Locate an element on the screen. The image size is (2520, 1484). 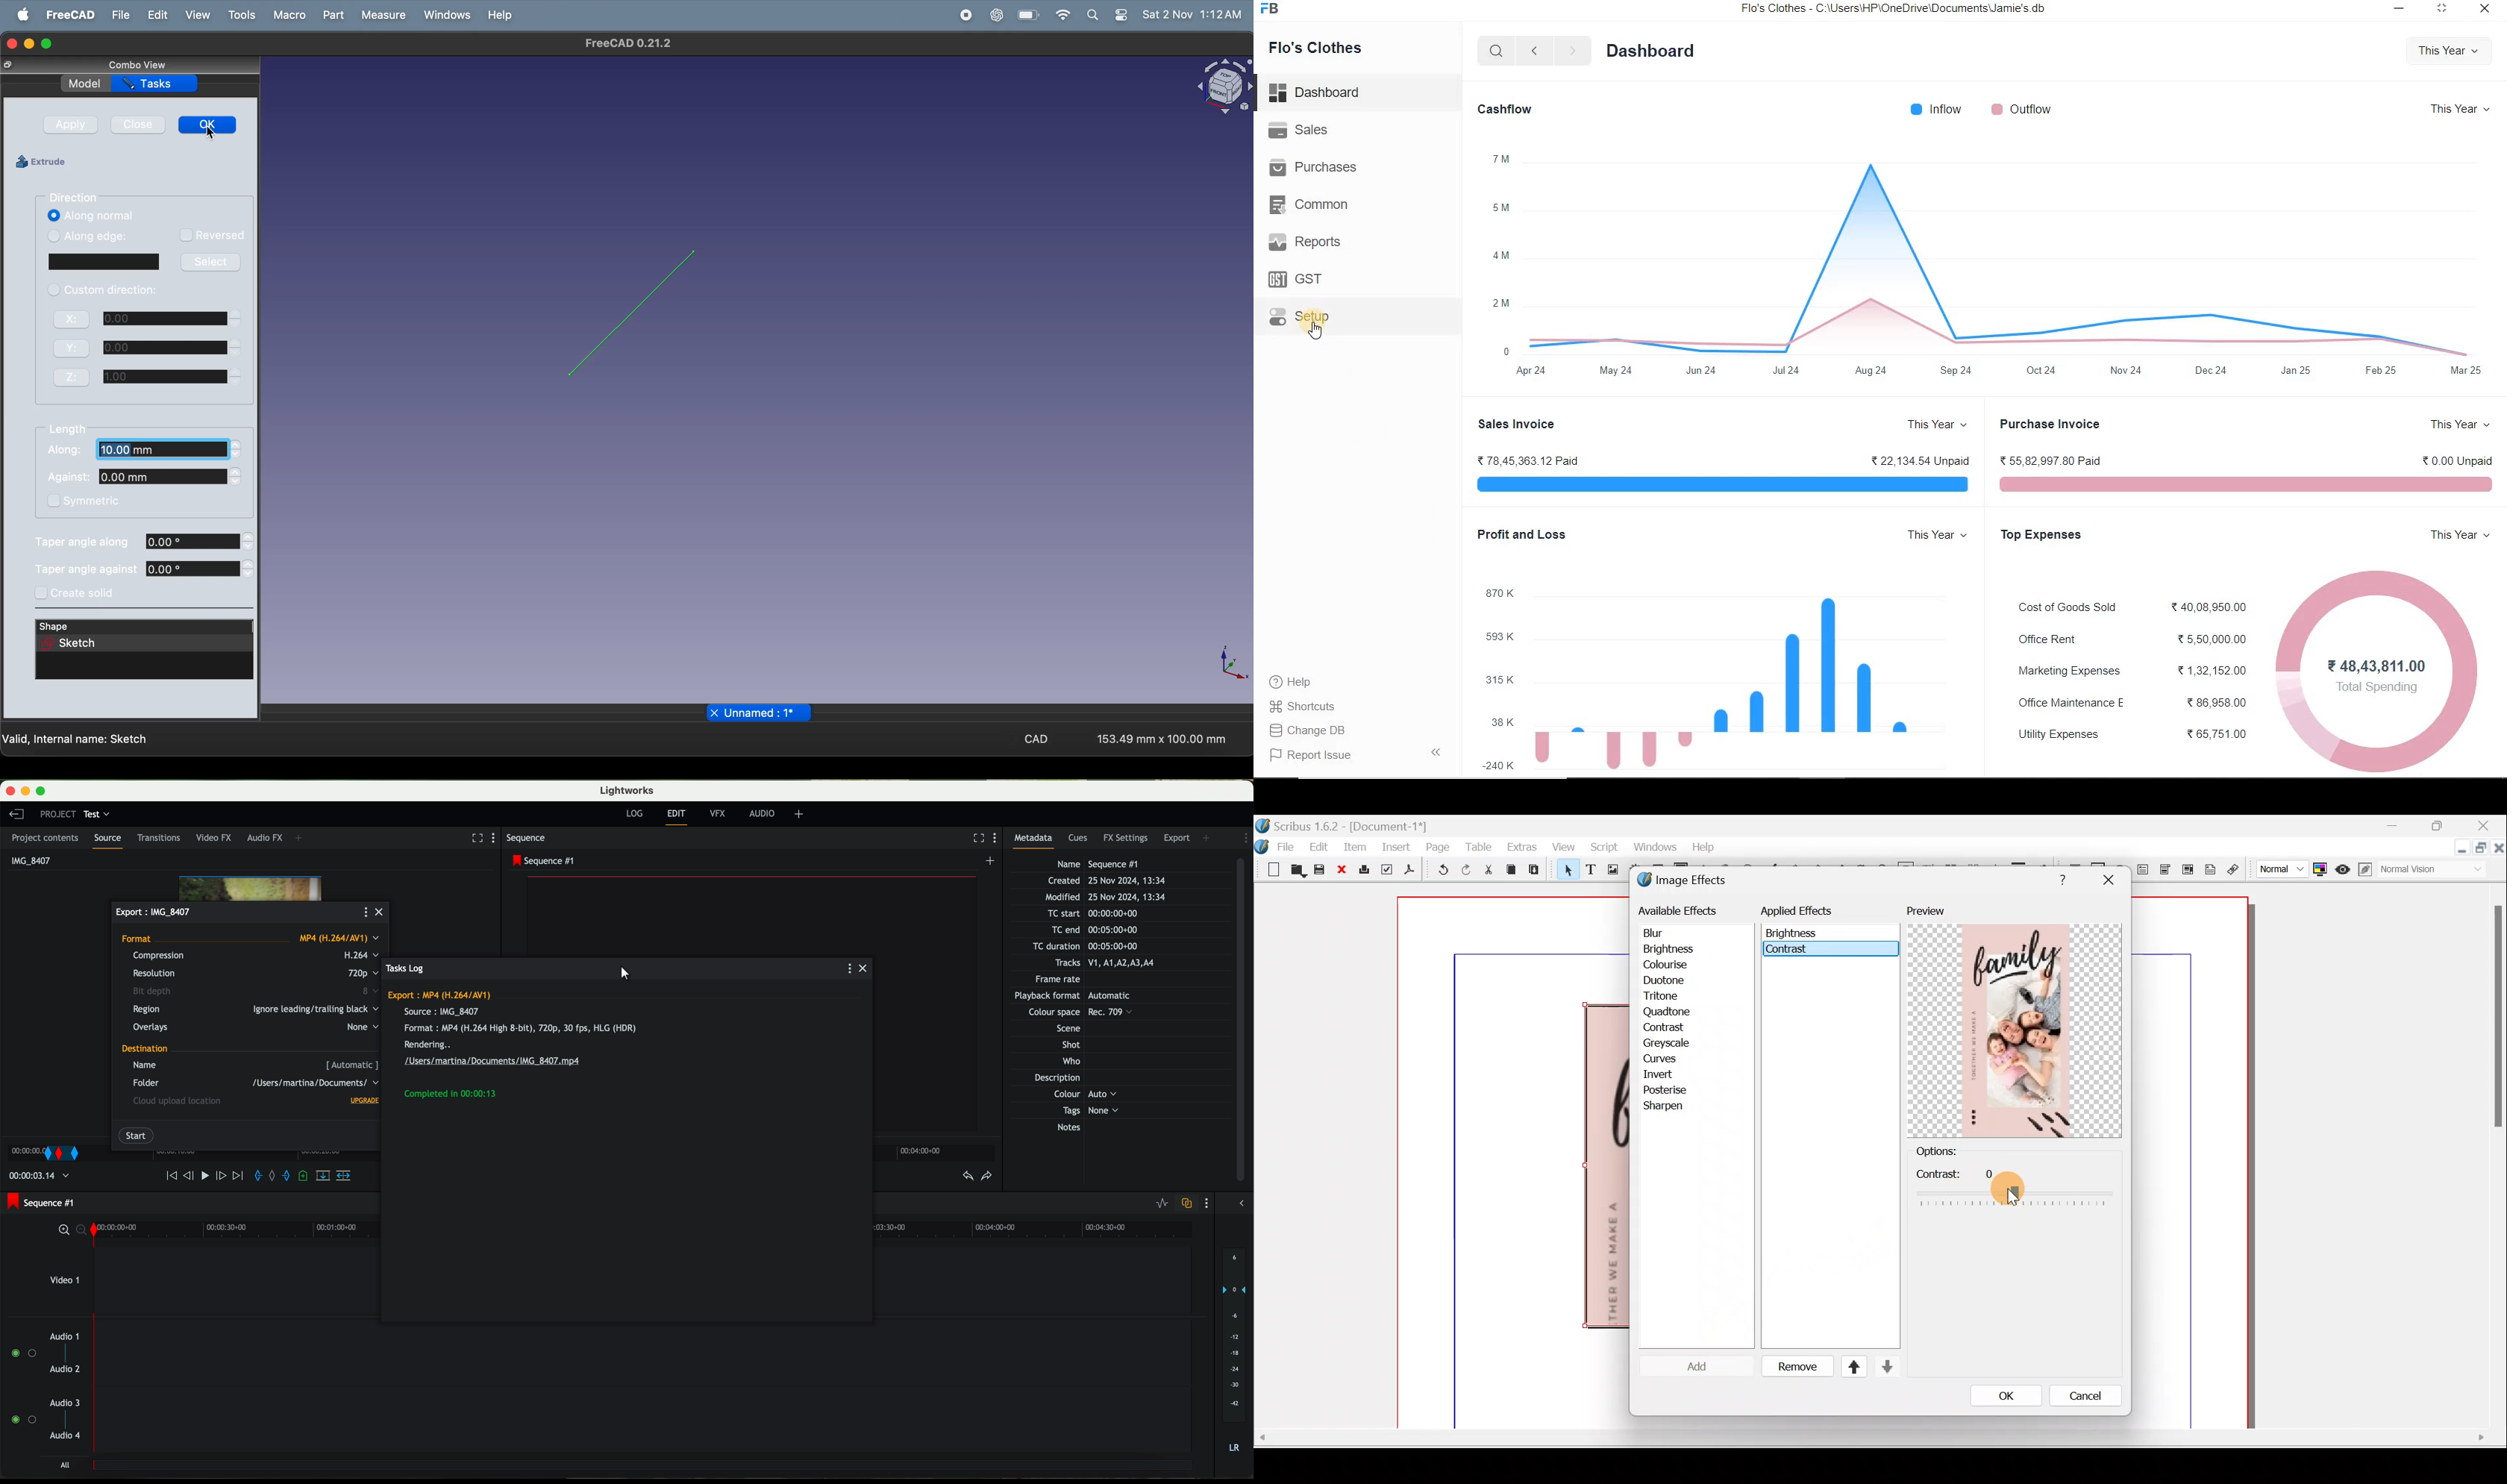
Cursor is located at coordinates (1663, 1028).